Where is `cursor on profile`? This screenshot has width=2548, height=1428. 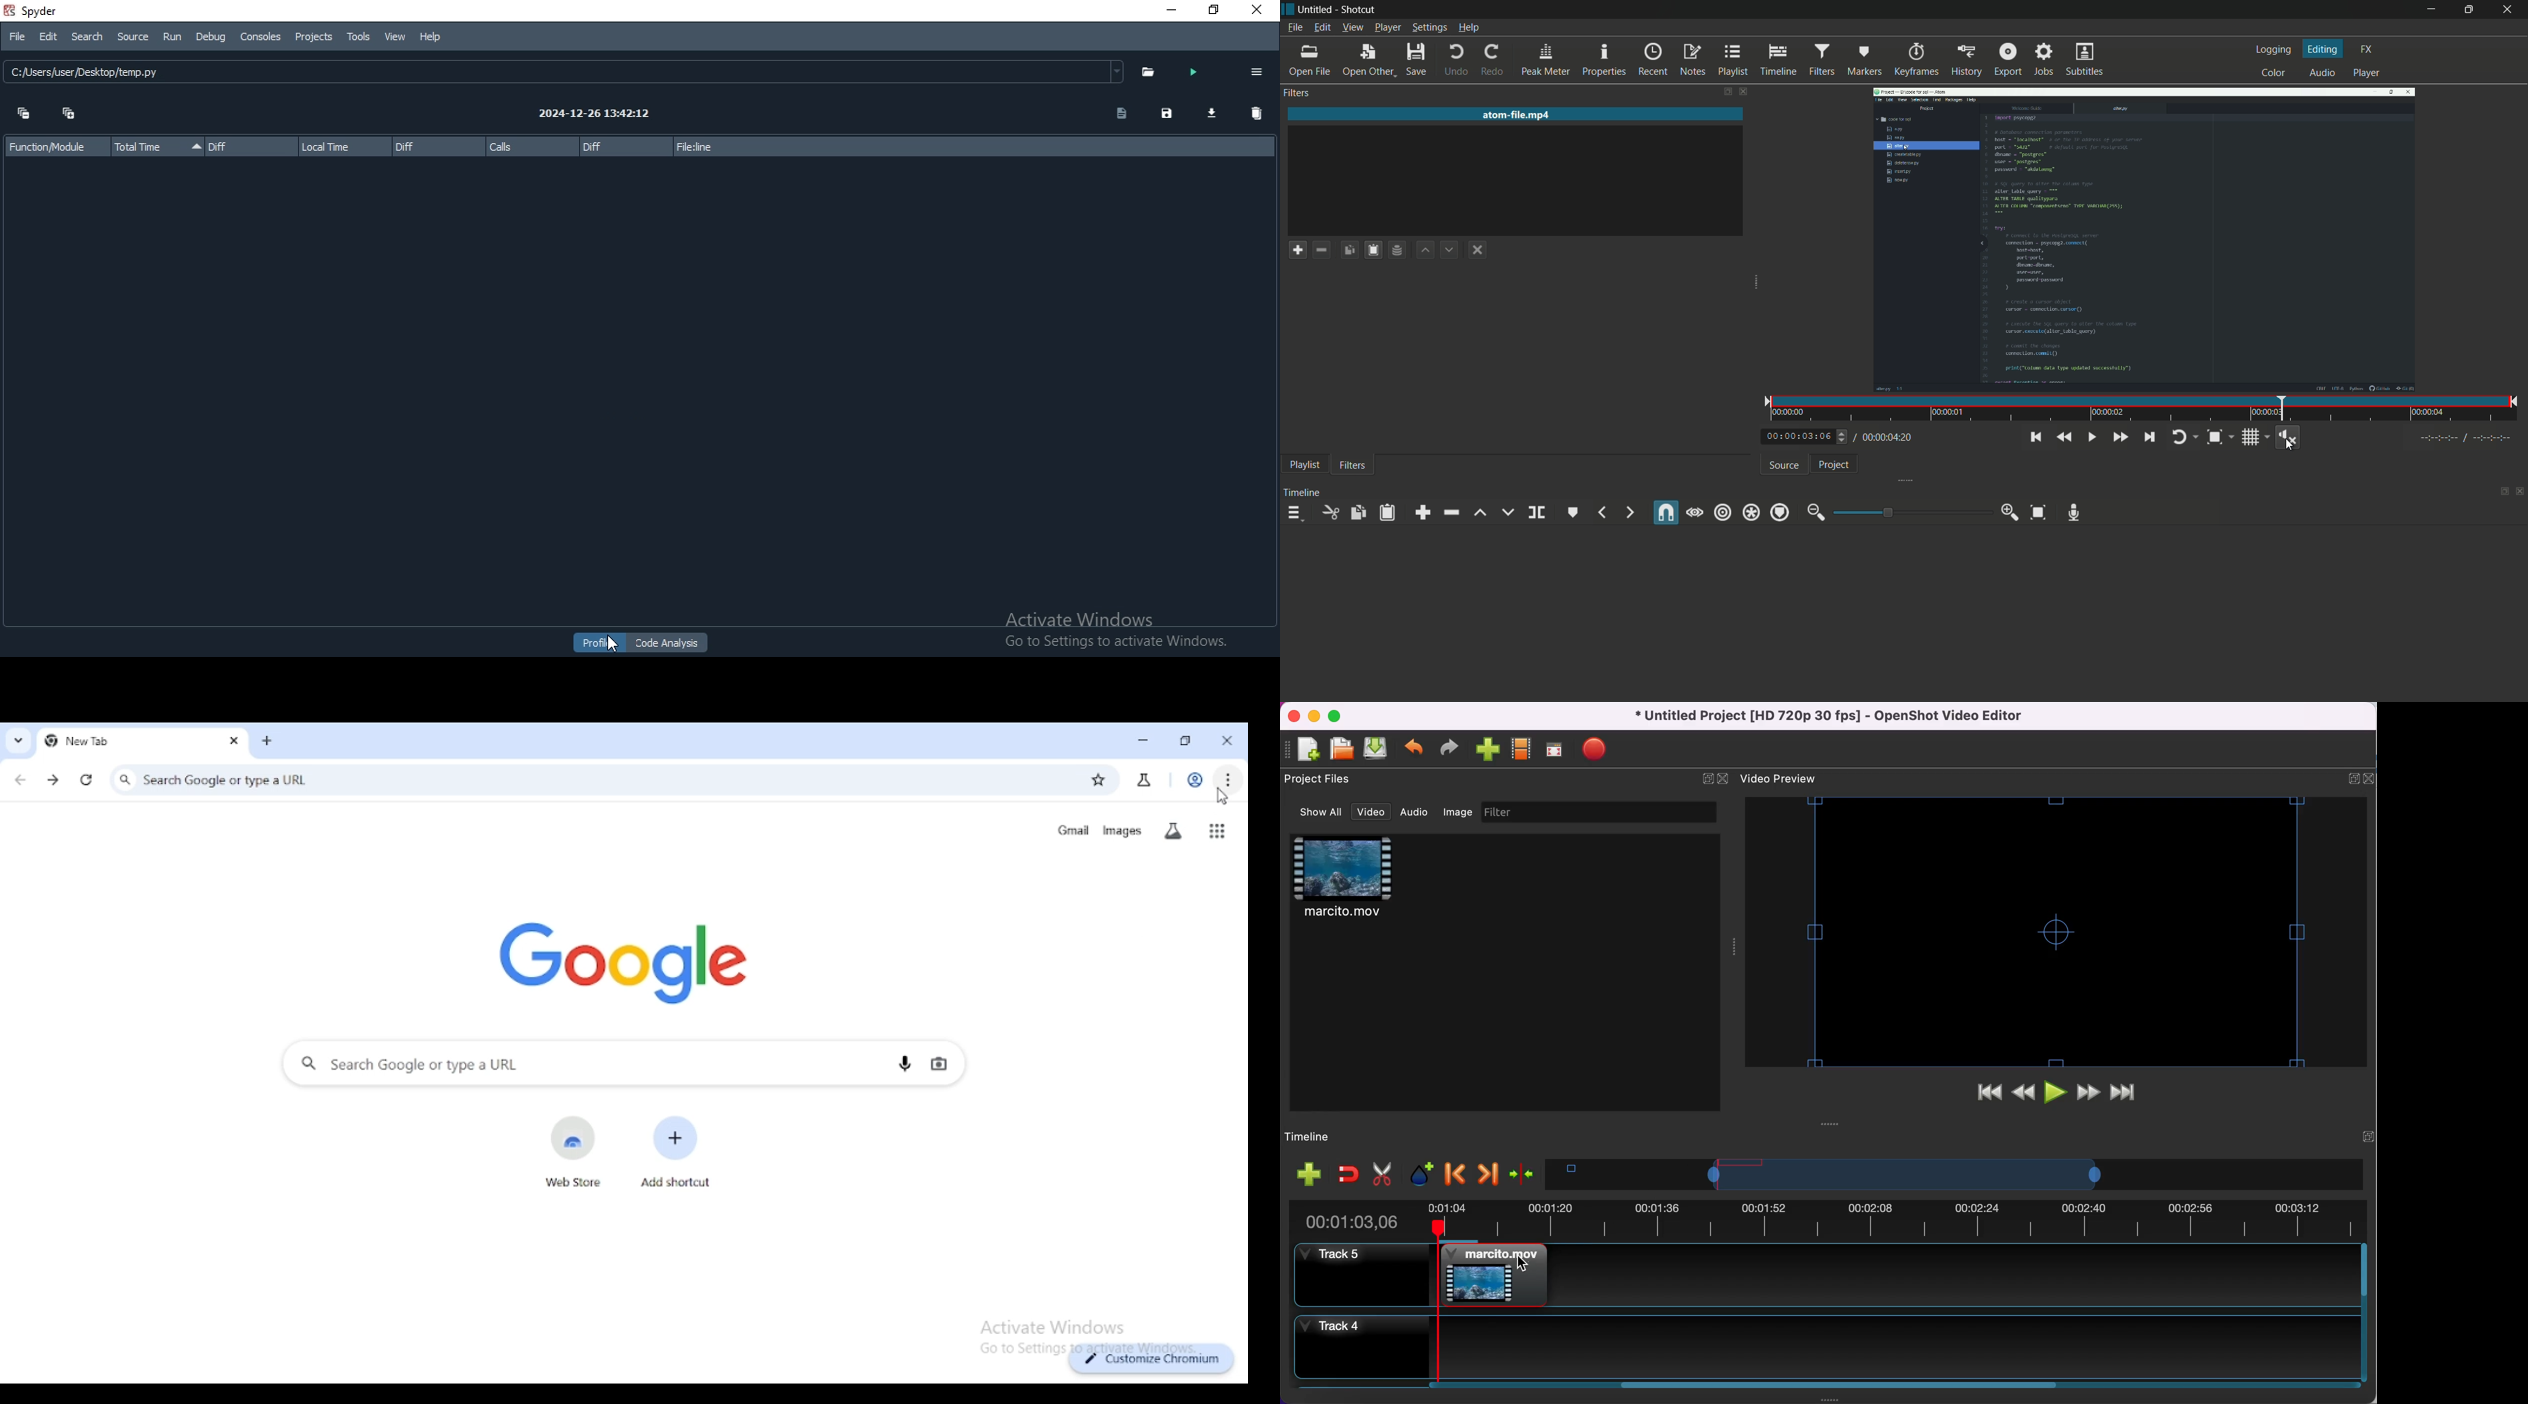 cursor on profile is located at coordinates (613, 646).